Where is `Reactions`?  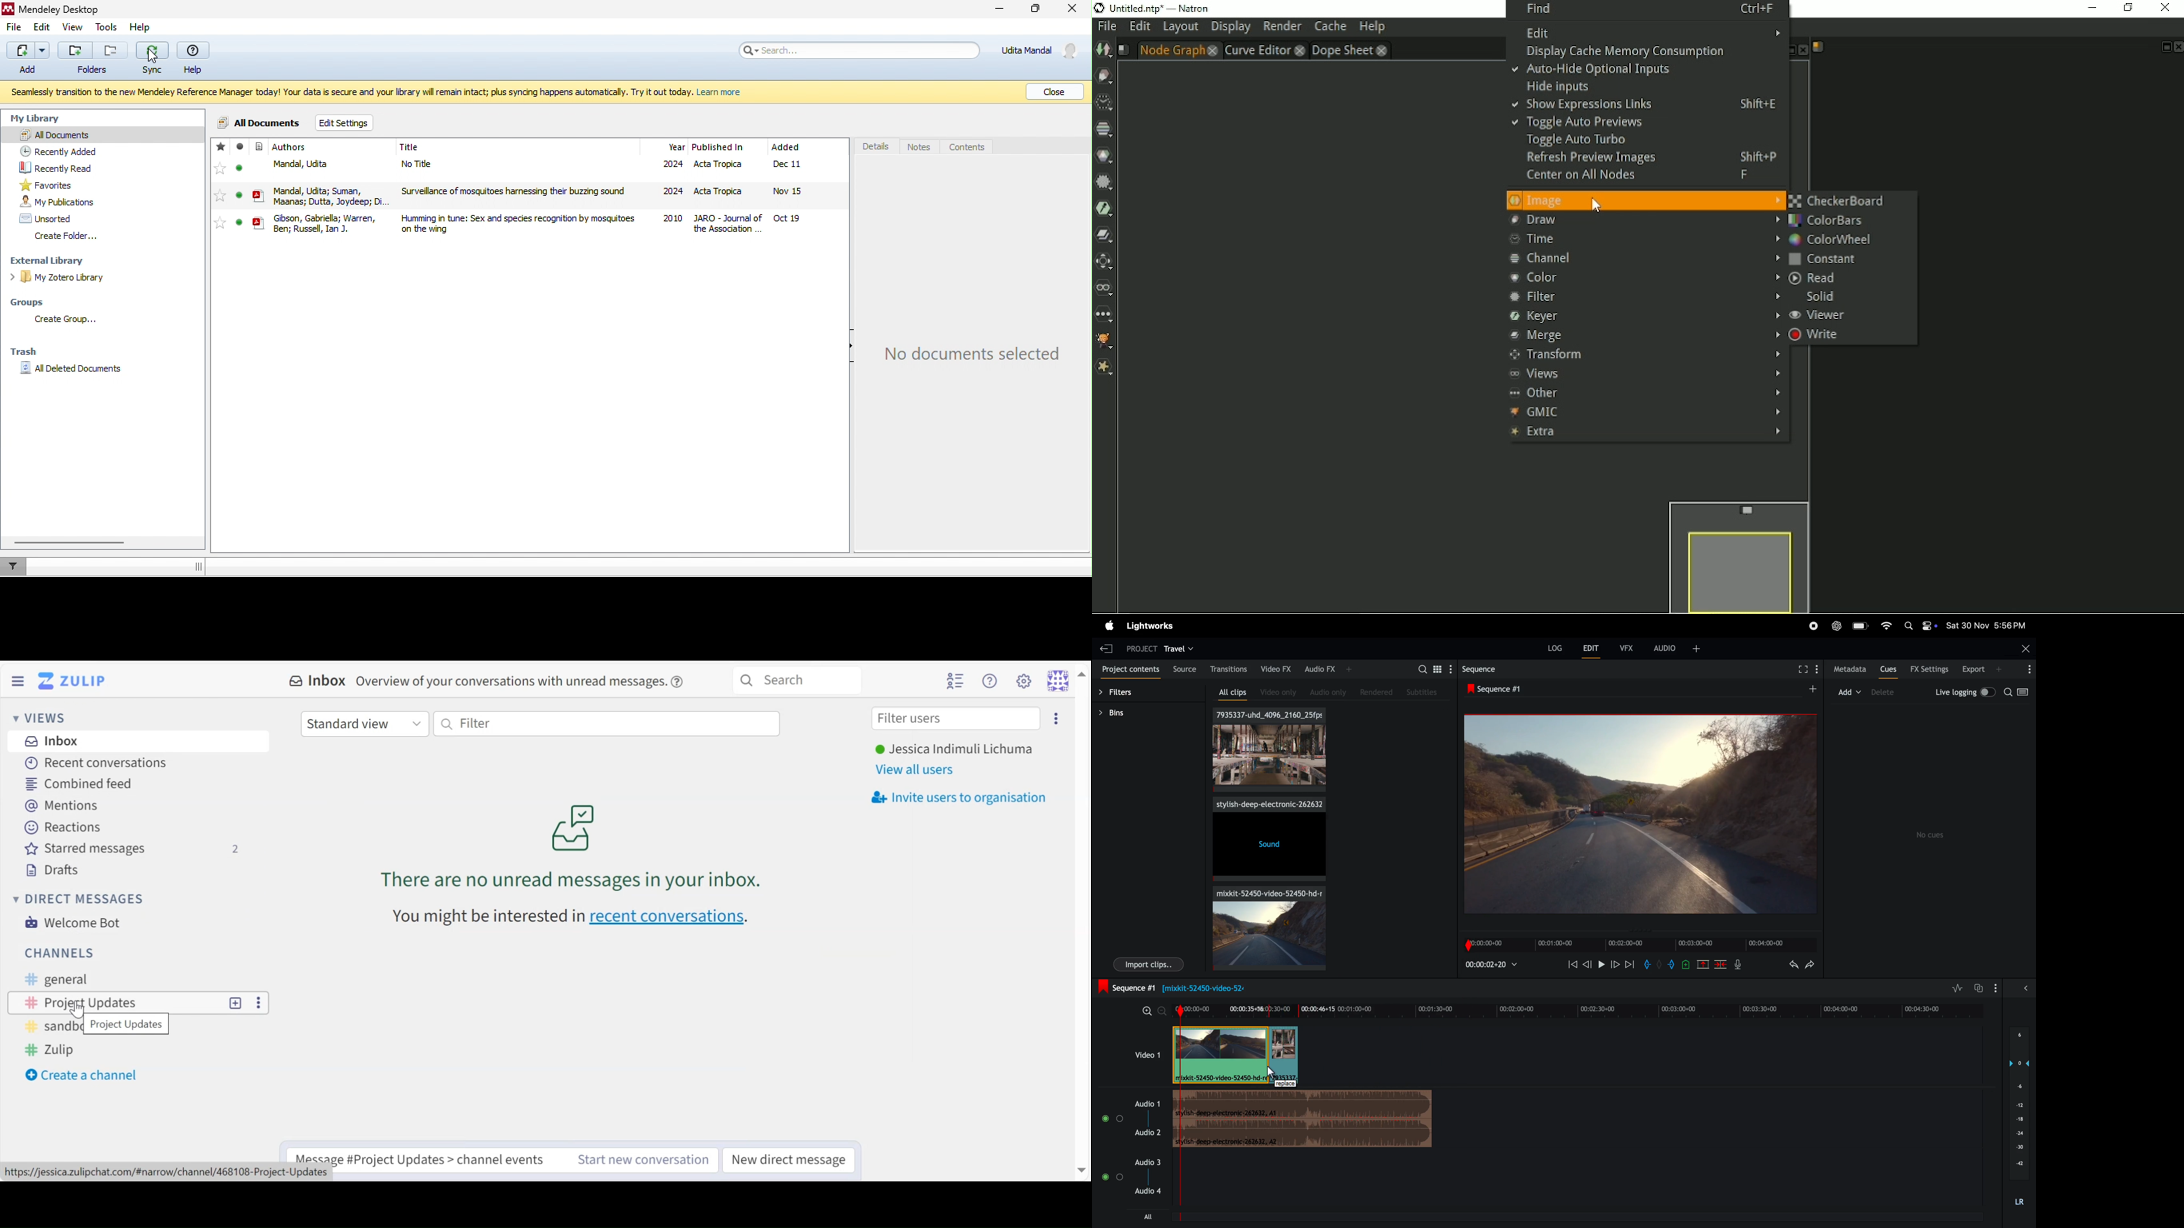
Reactions is located at coordinates (63, 826).